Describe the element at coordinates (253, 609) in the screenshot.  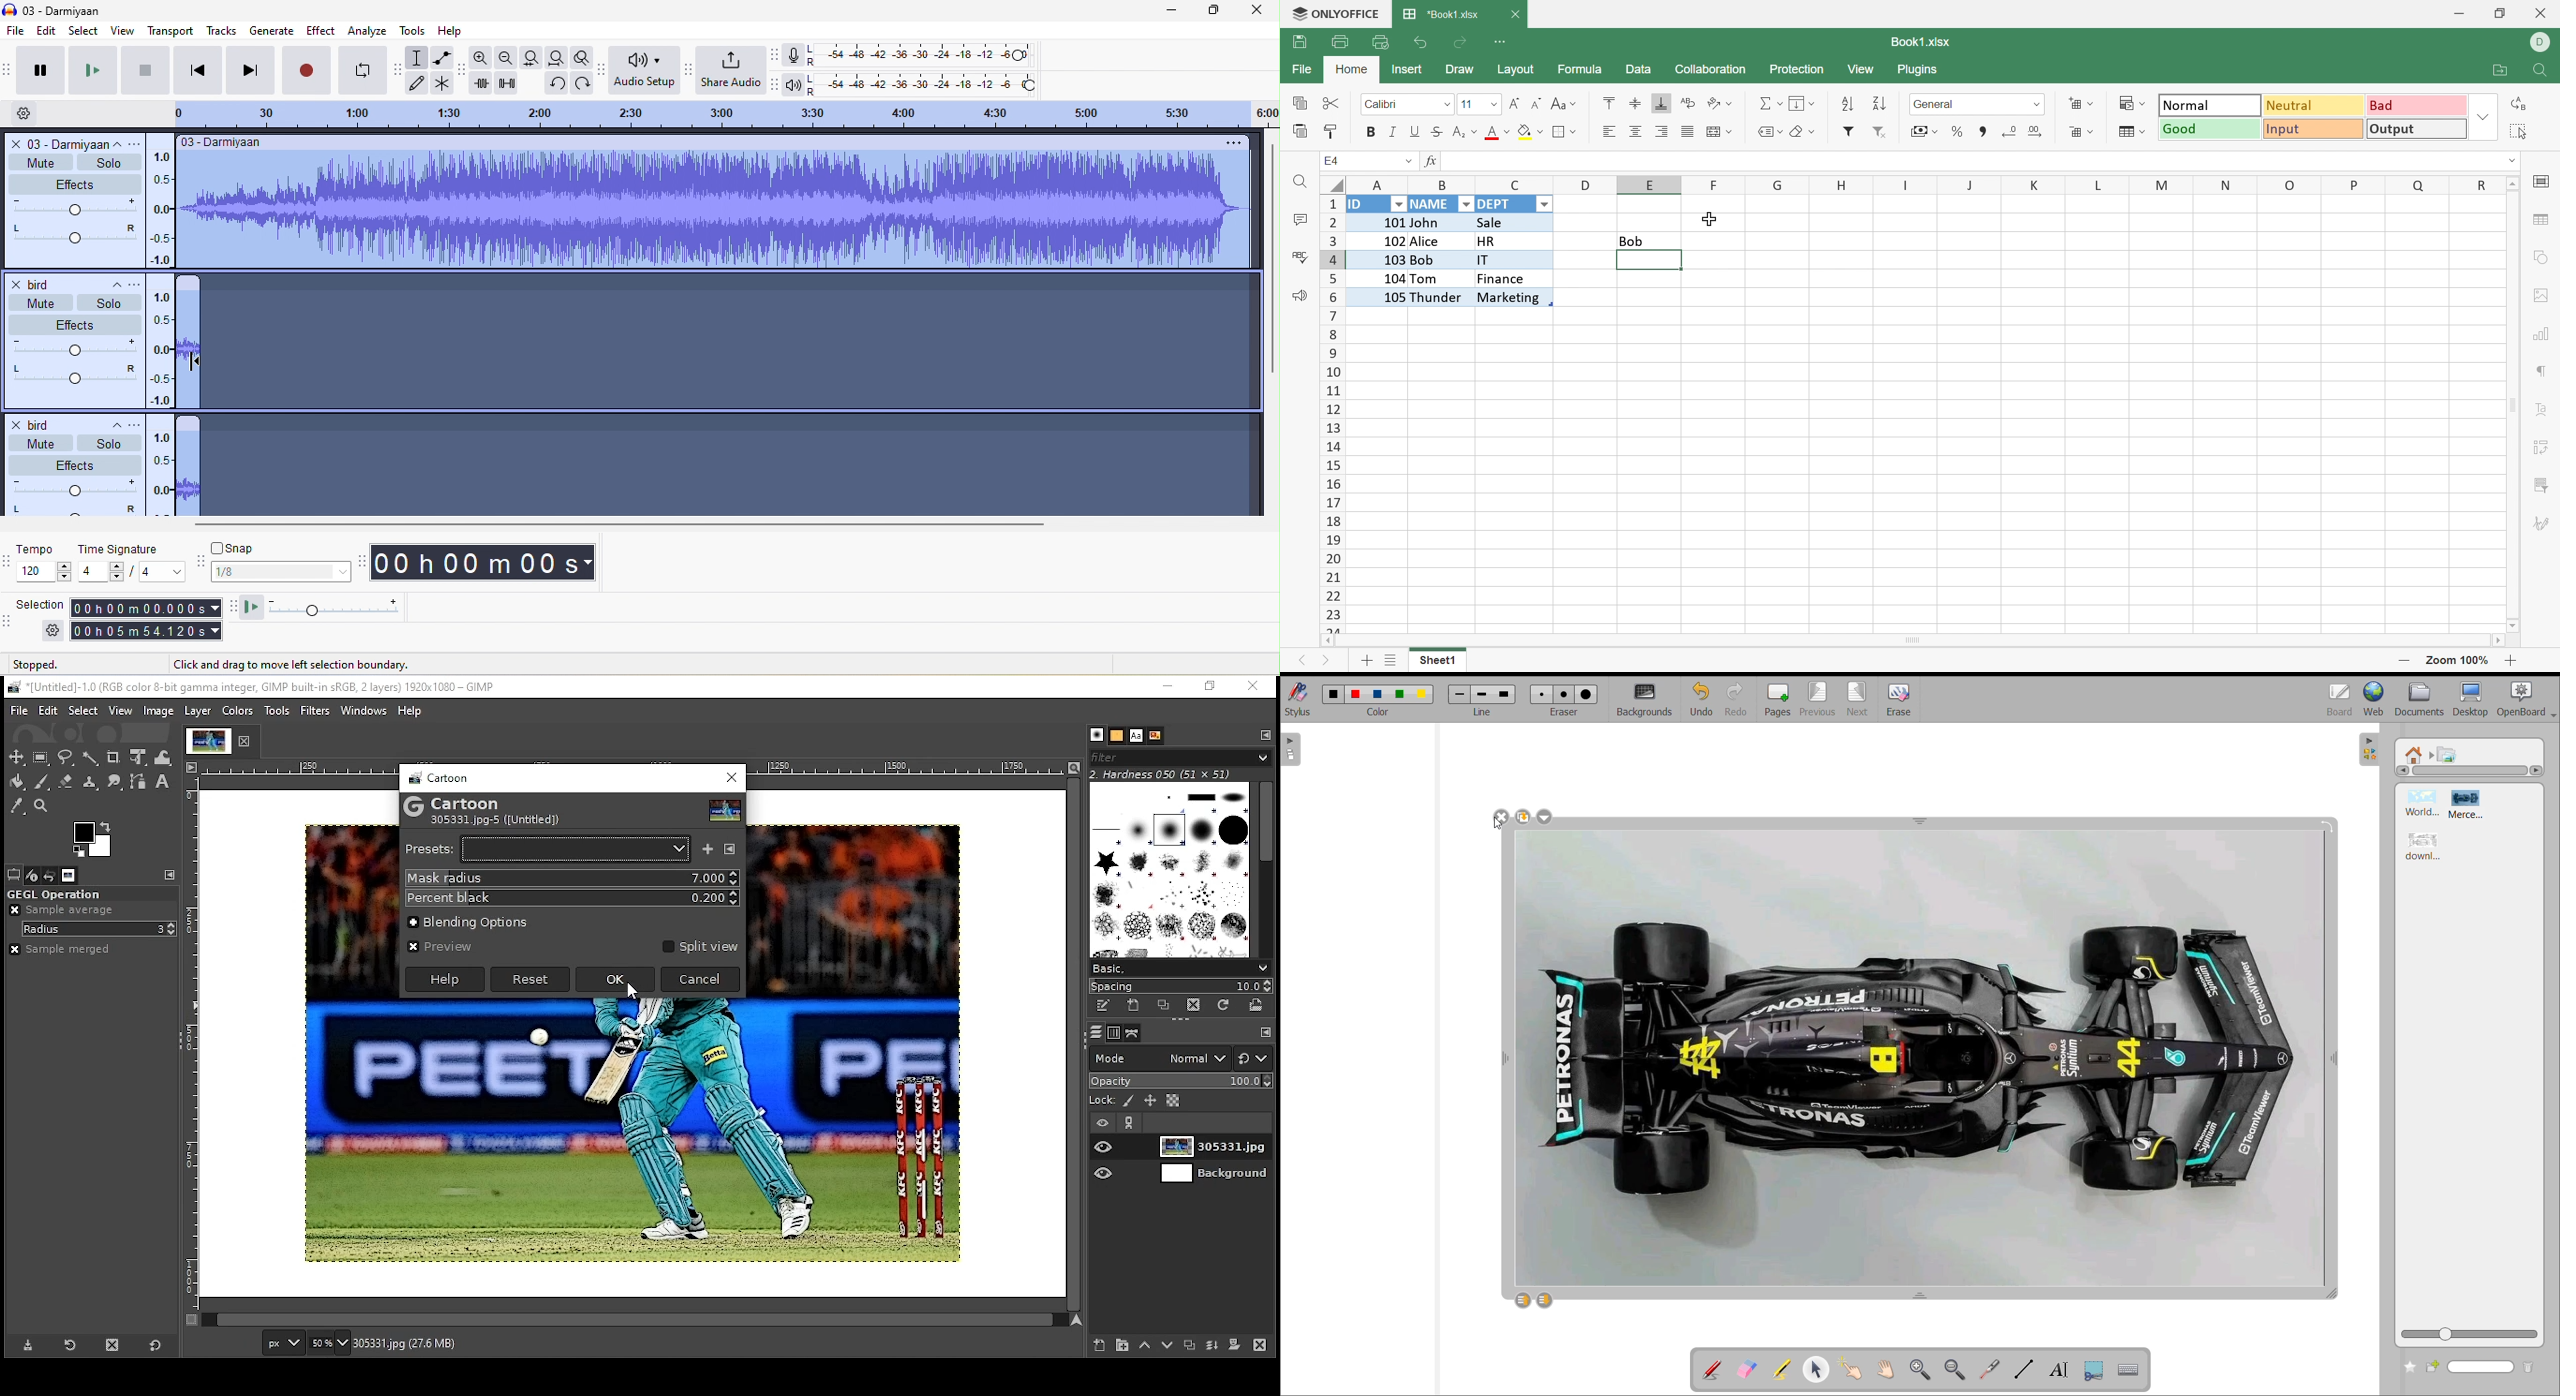
I see `play at speed once` at that location.